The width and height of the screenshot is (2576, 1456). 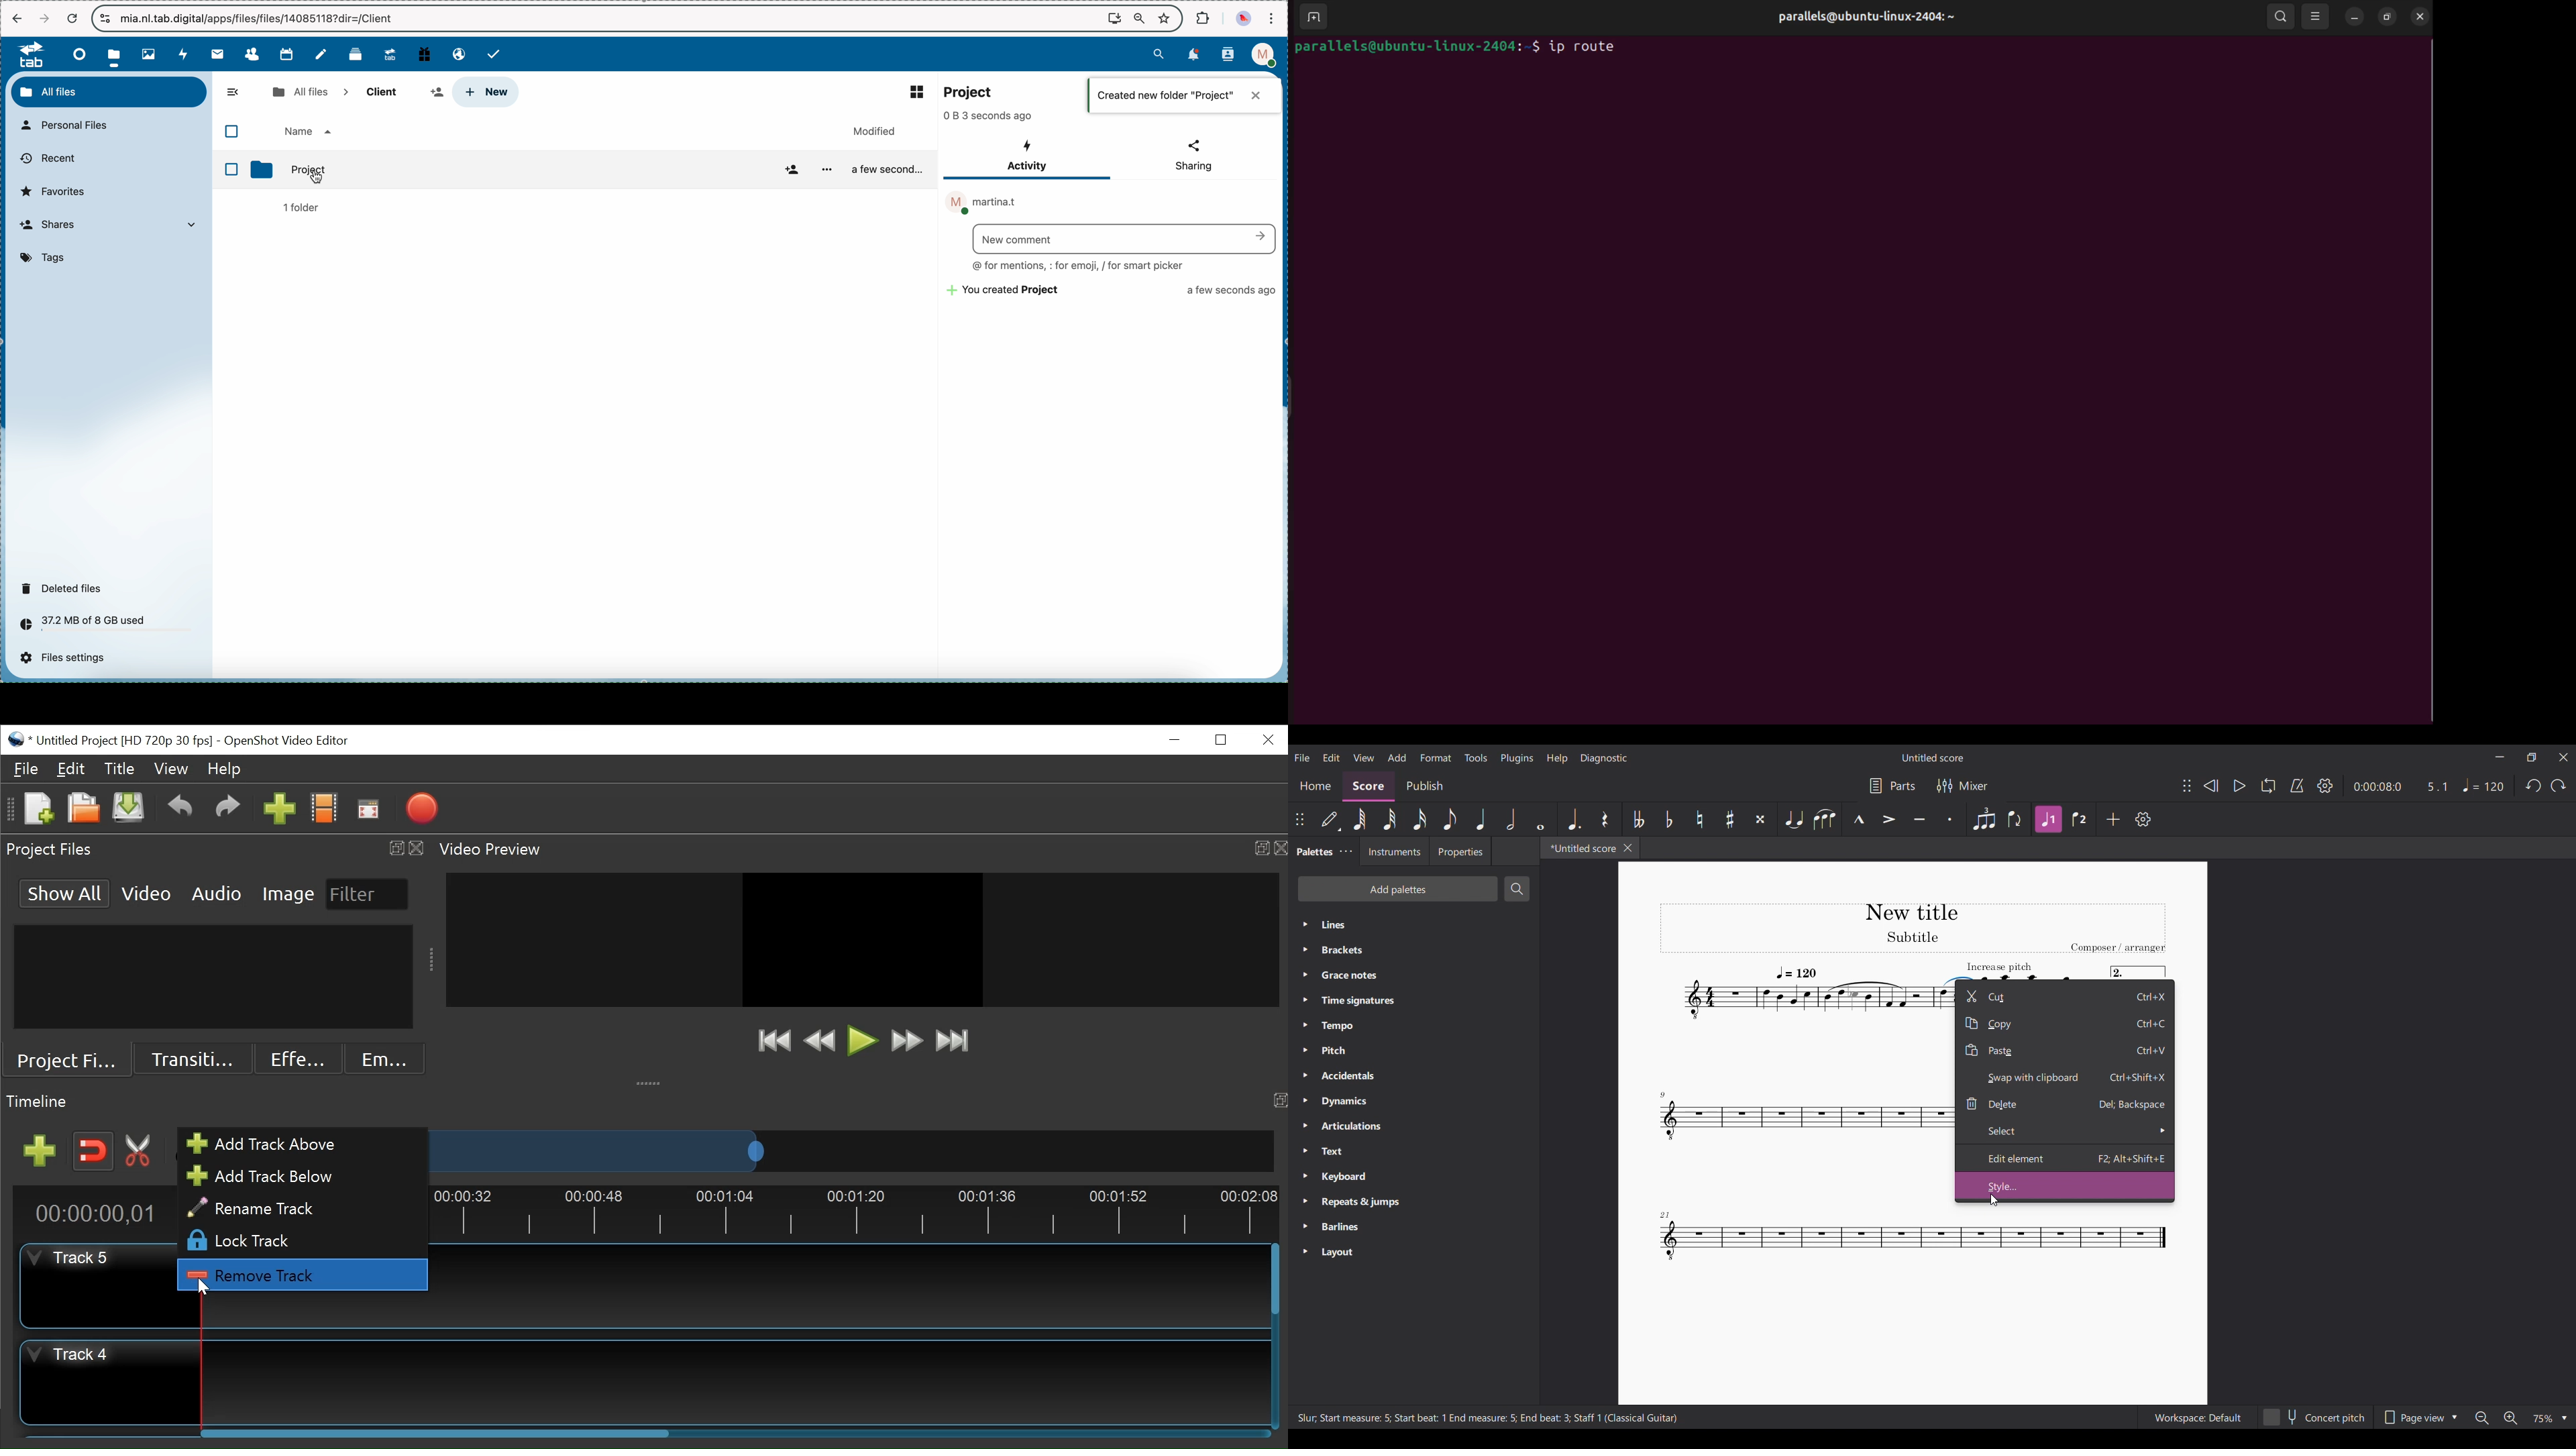 I want to click on Cursor, so click(x=315, y=178).